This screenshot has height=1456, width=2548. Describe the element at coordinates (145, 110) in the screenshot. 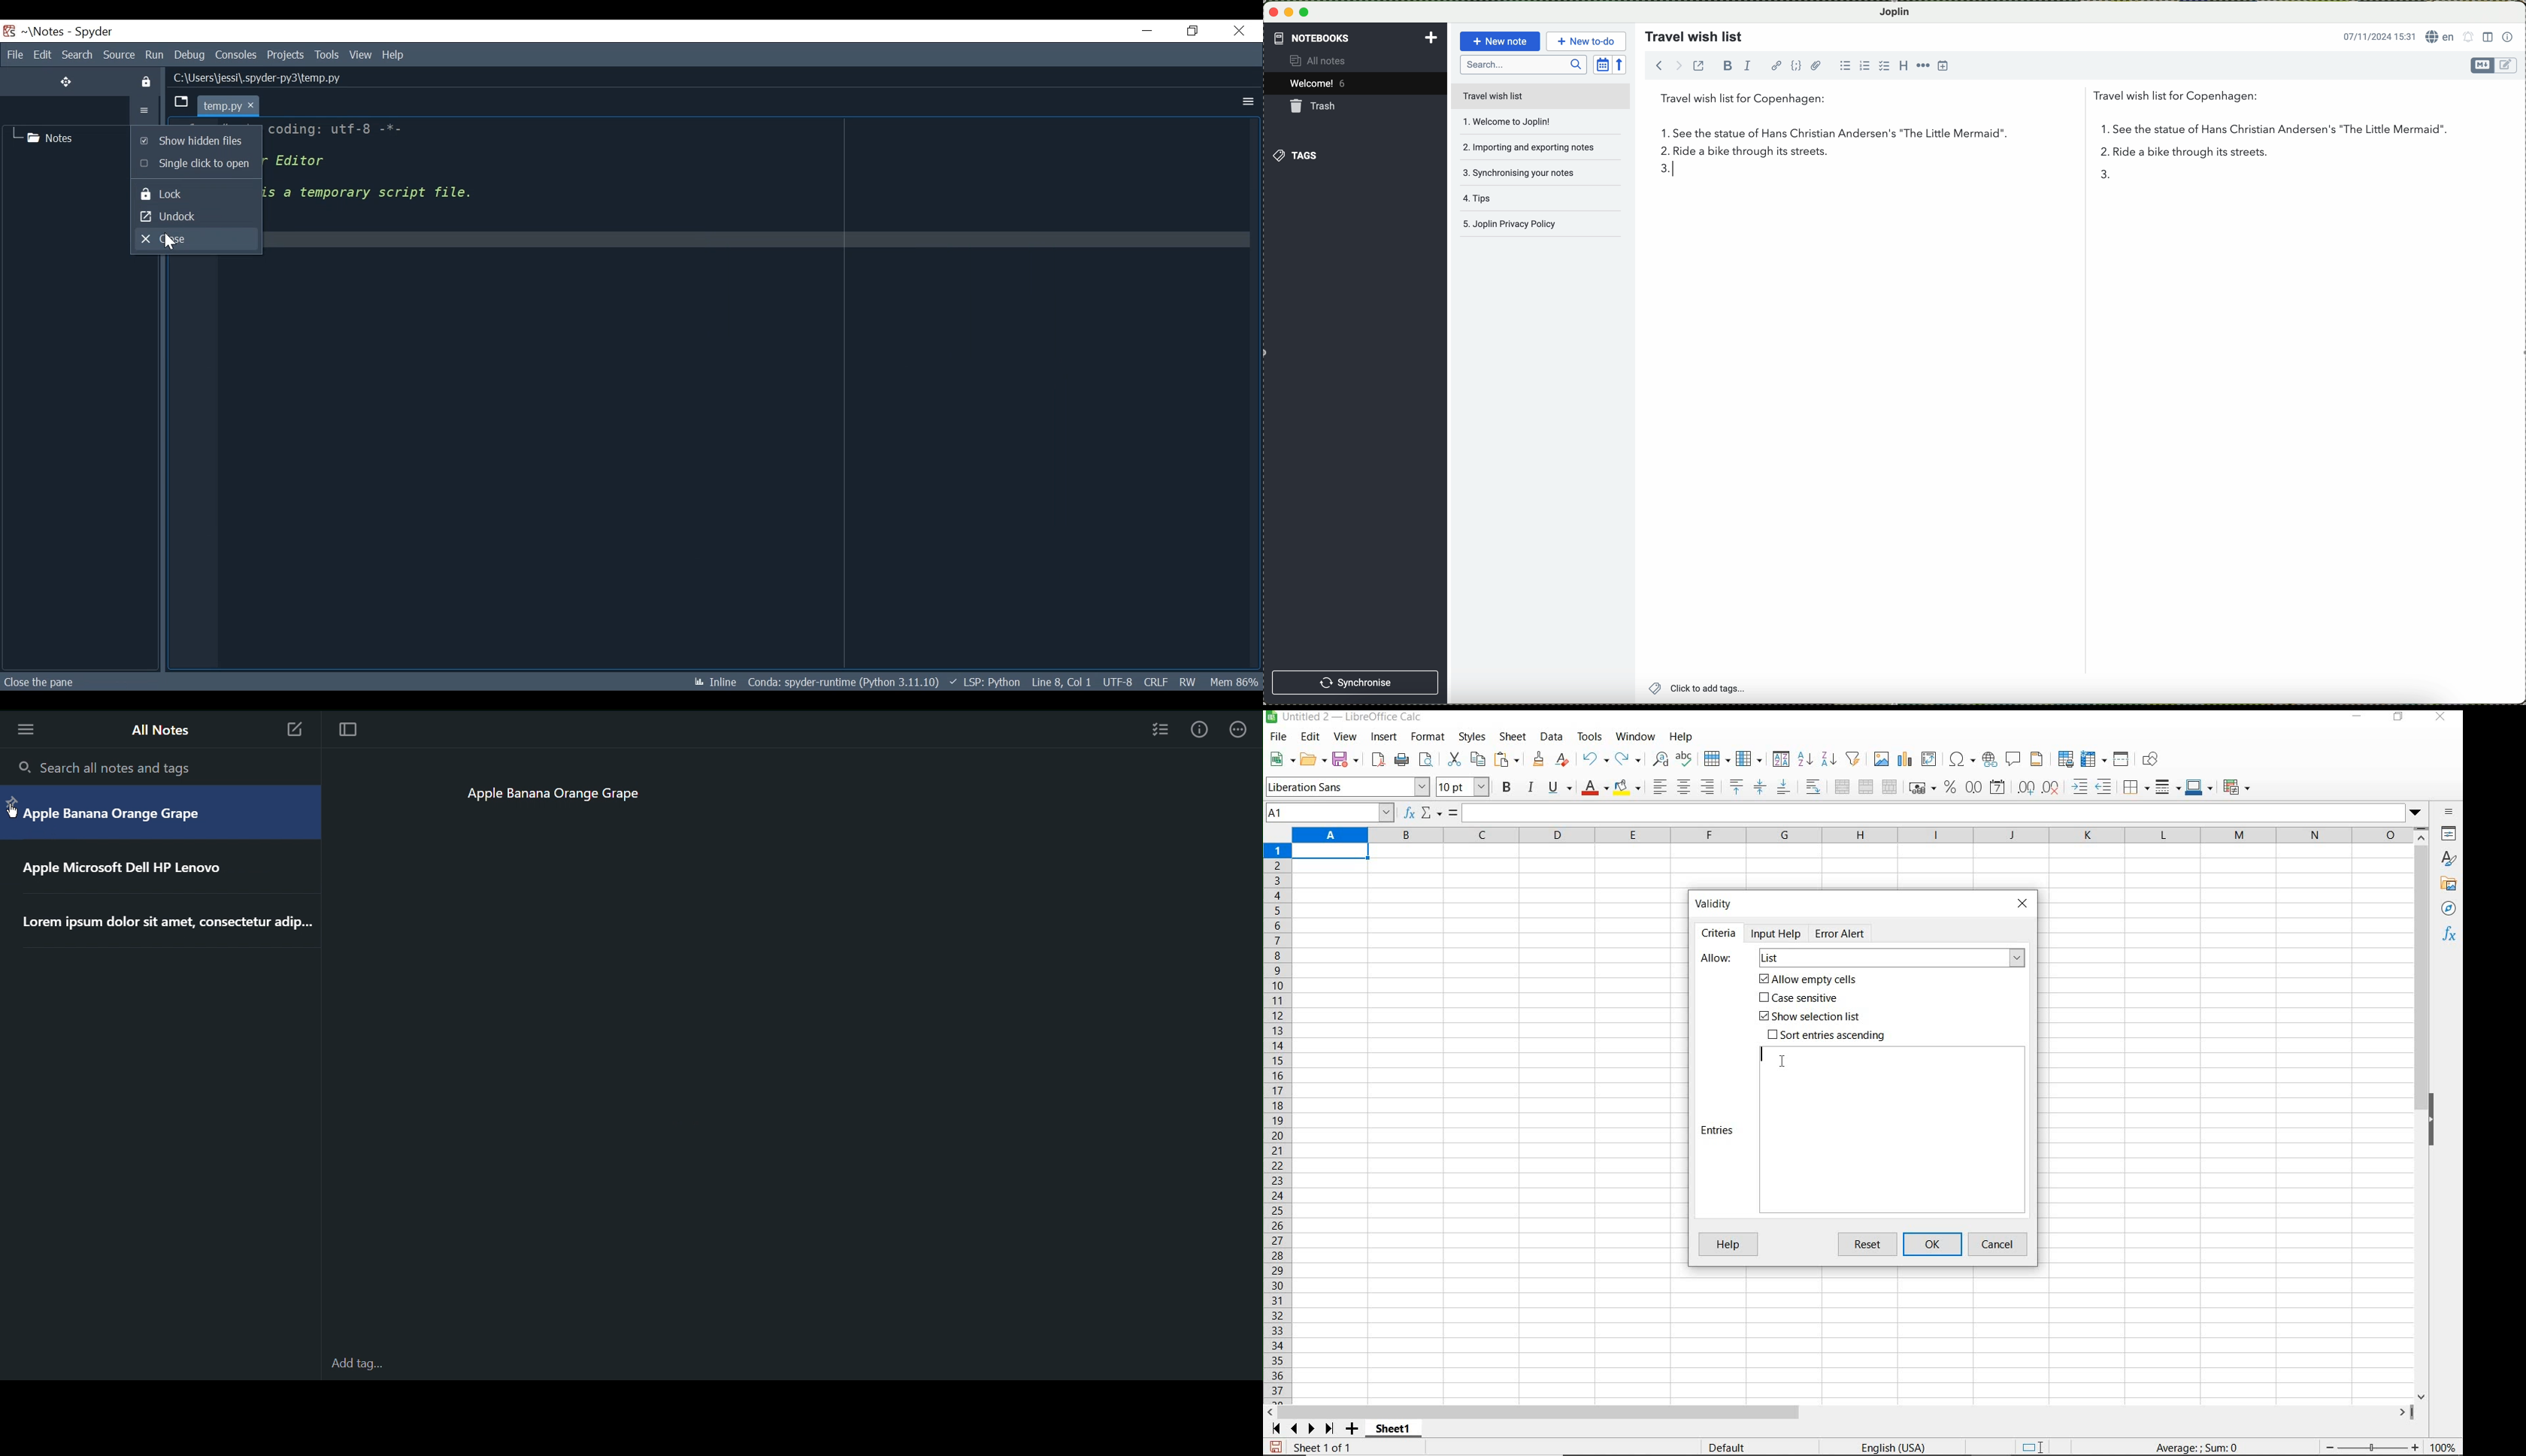

I see `More Options ` at that location.